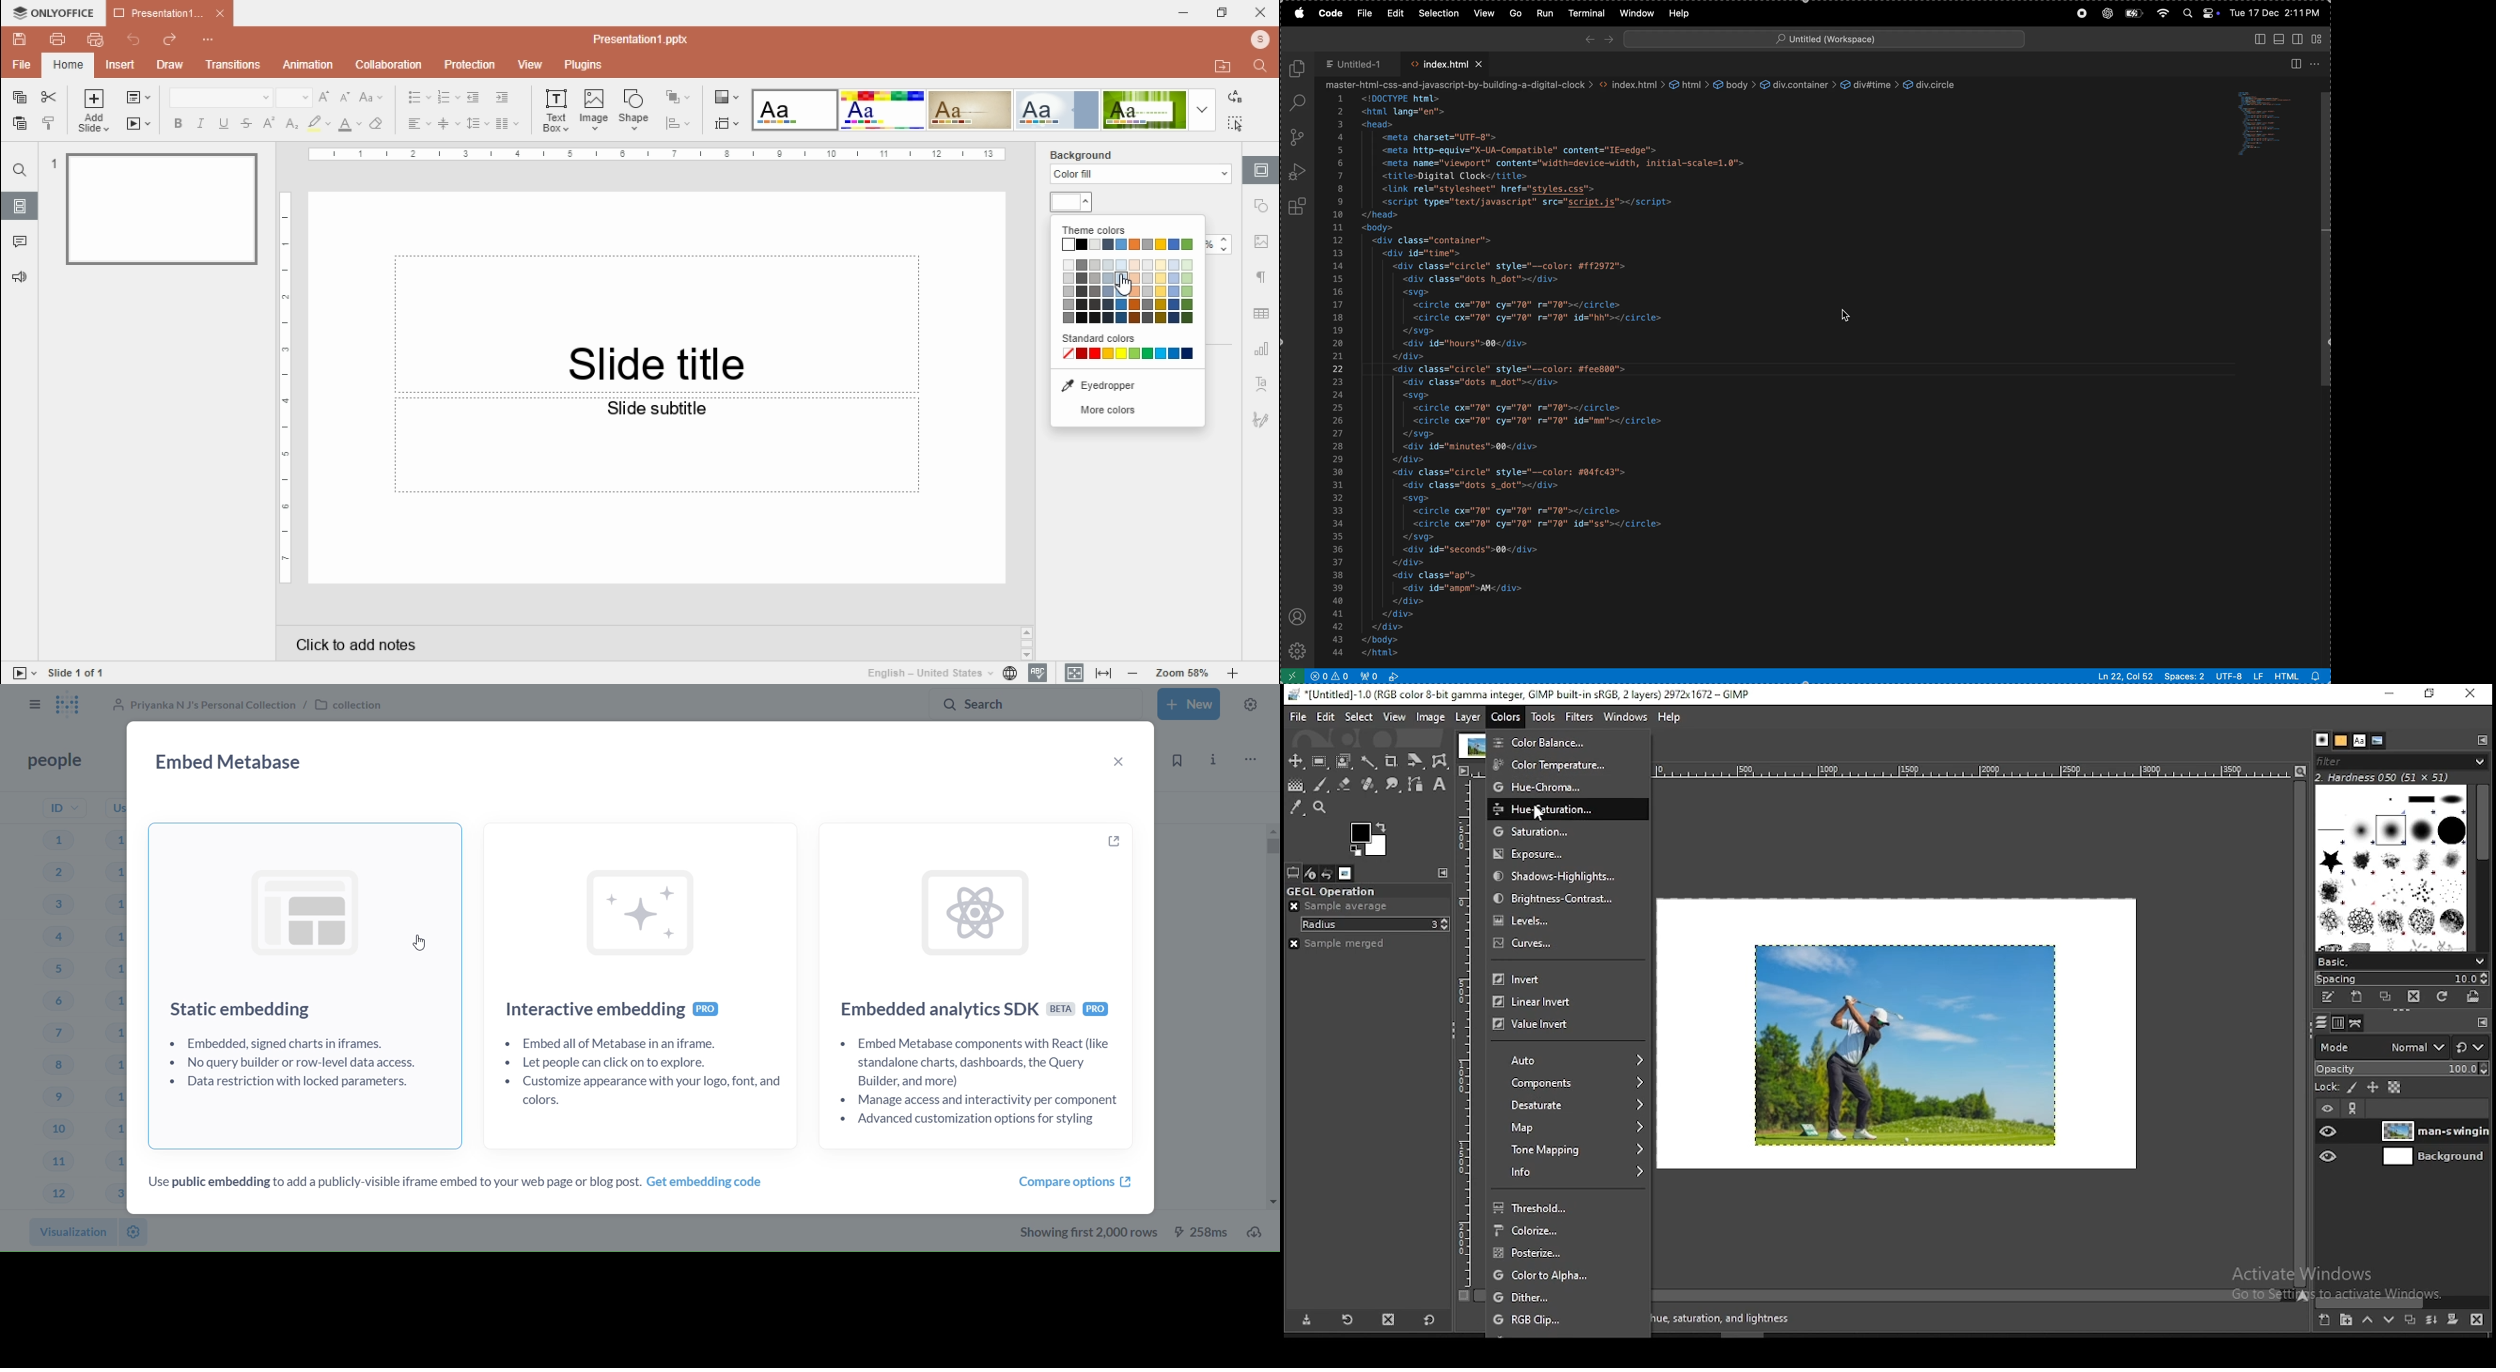 The height and width of the screenshot is (1372, 2520). What do you see at coordinates (230, 65) in the screenshot?
I see `transitions` at bounding box center [230, 65].